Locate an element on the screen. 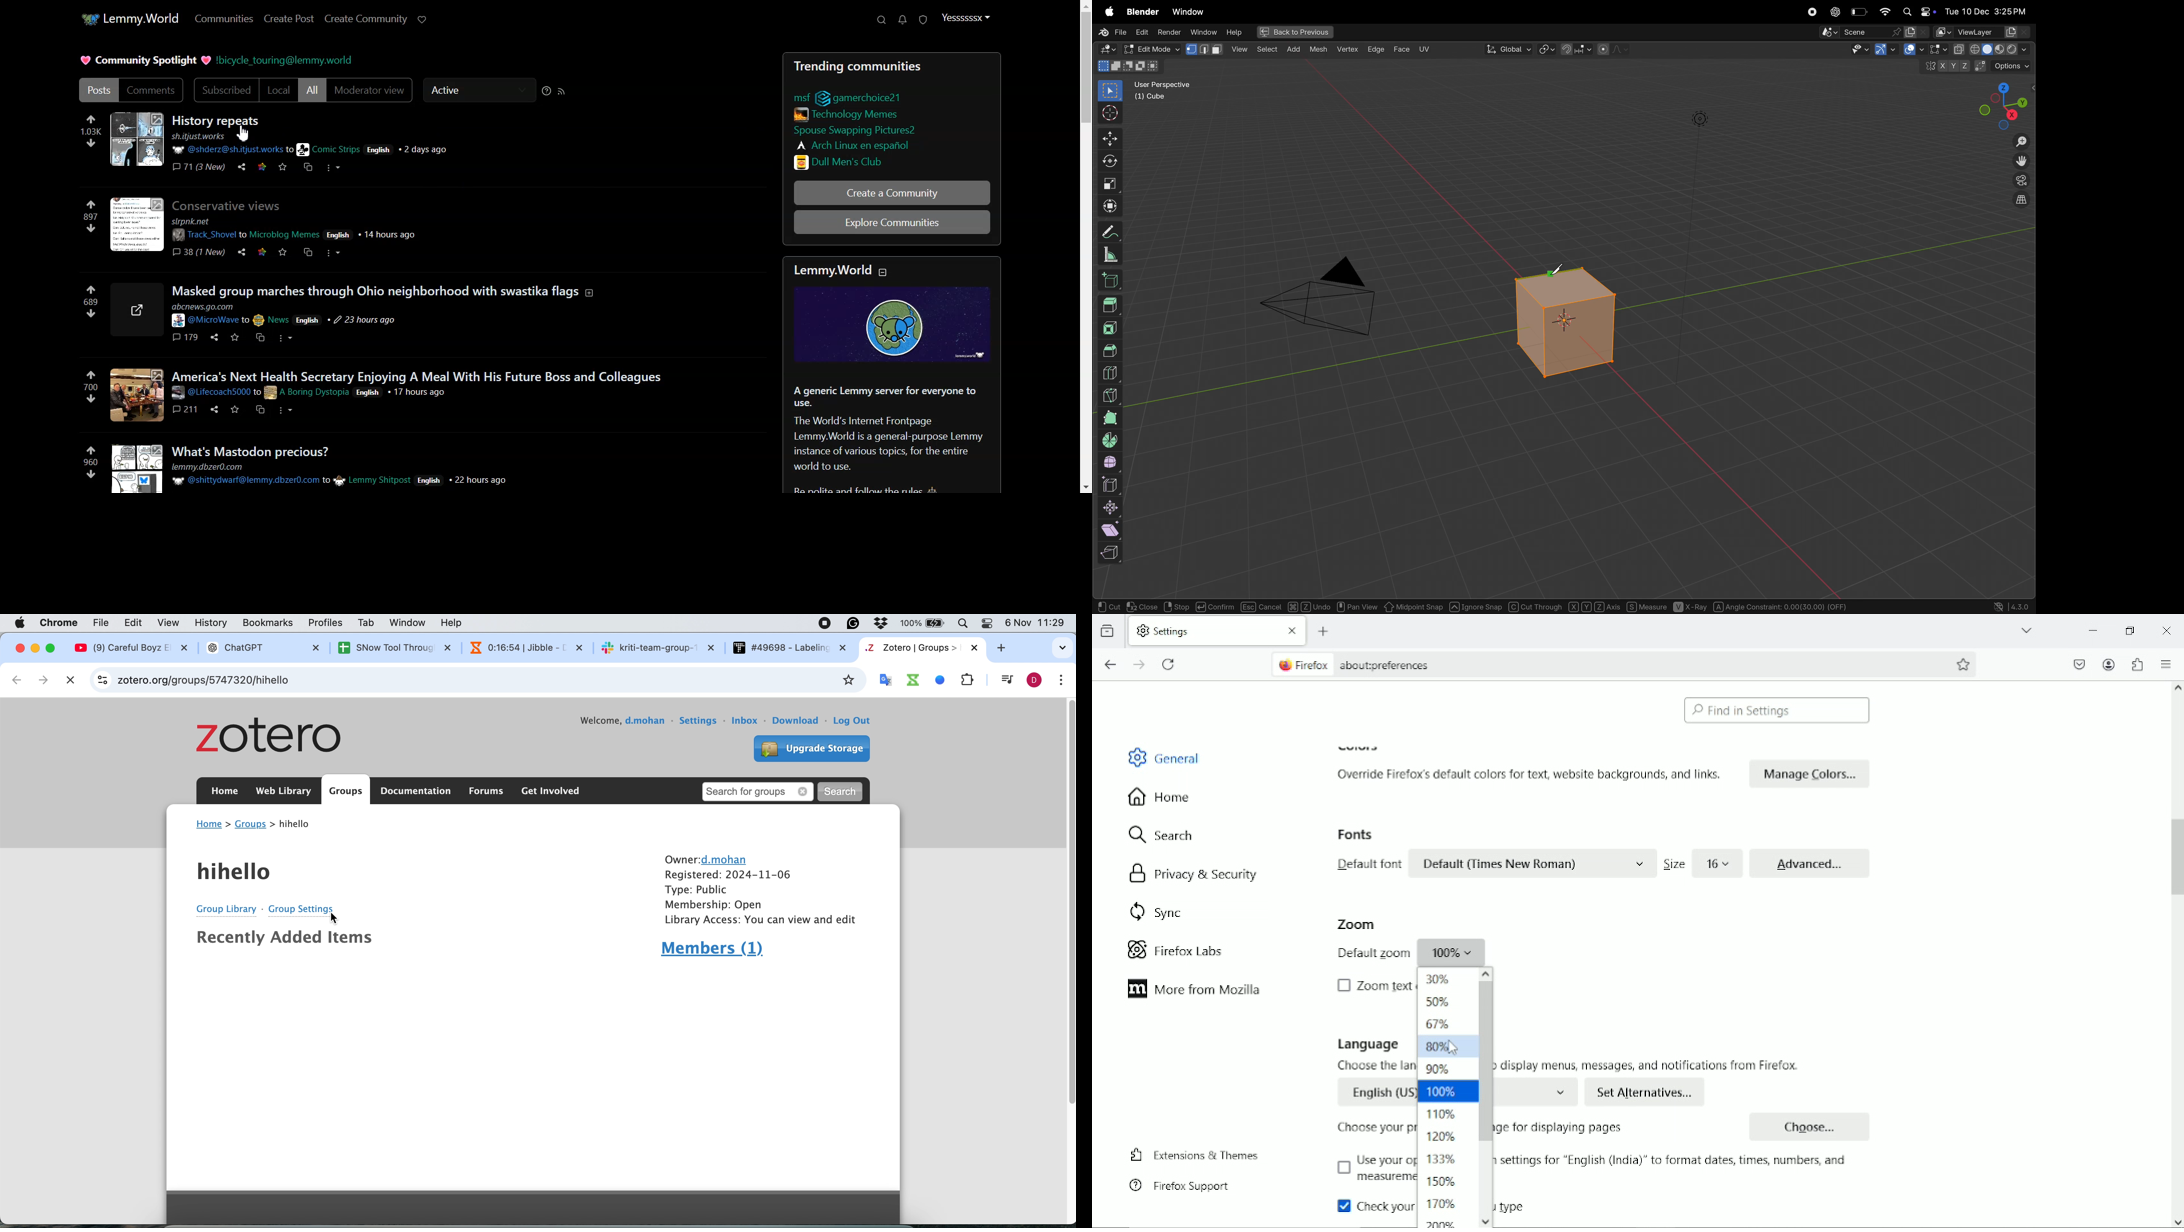  groups is located at coordinates (346, 791).